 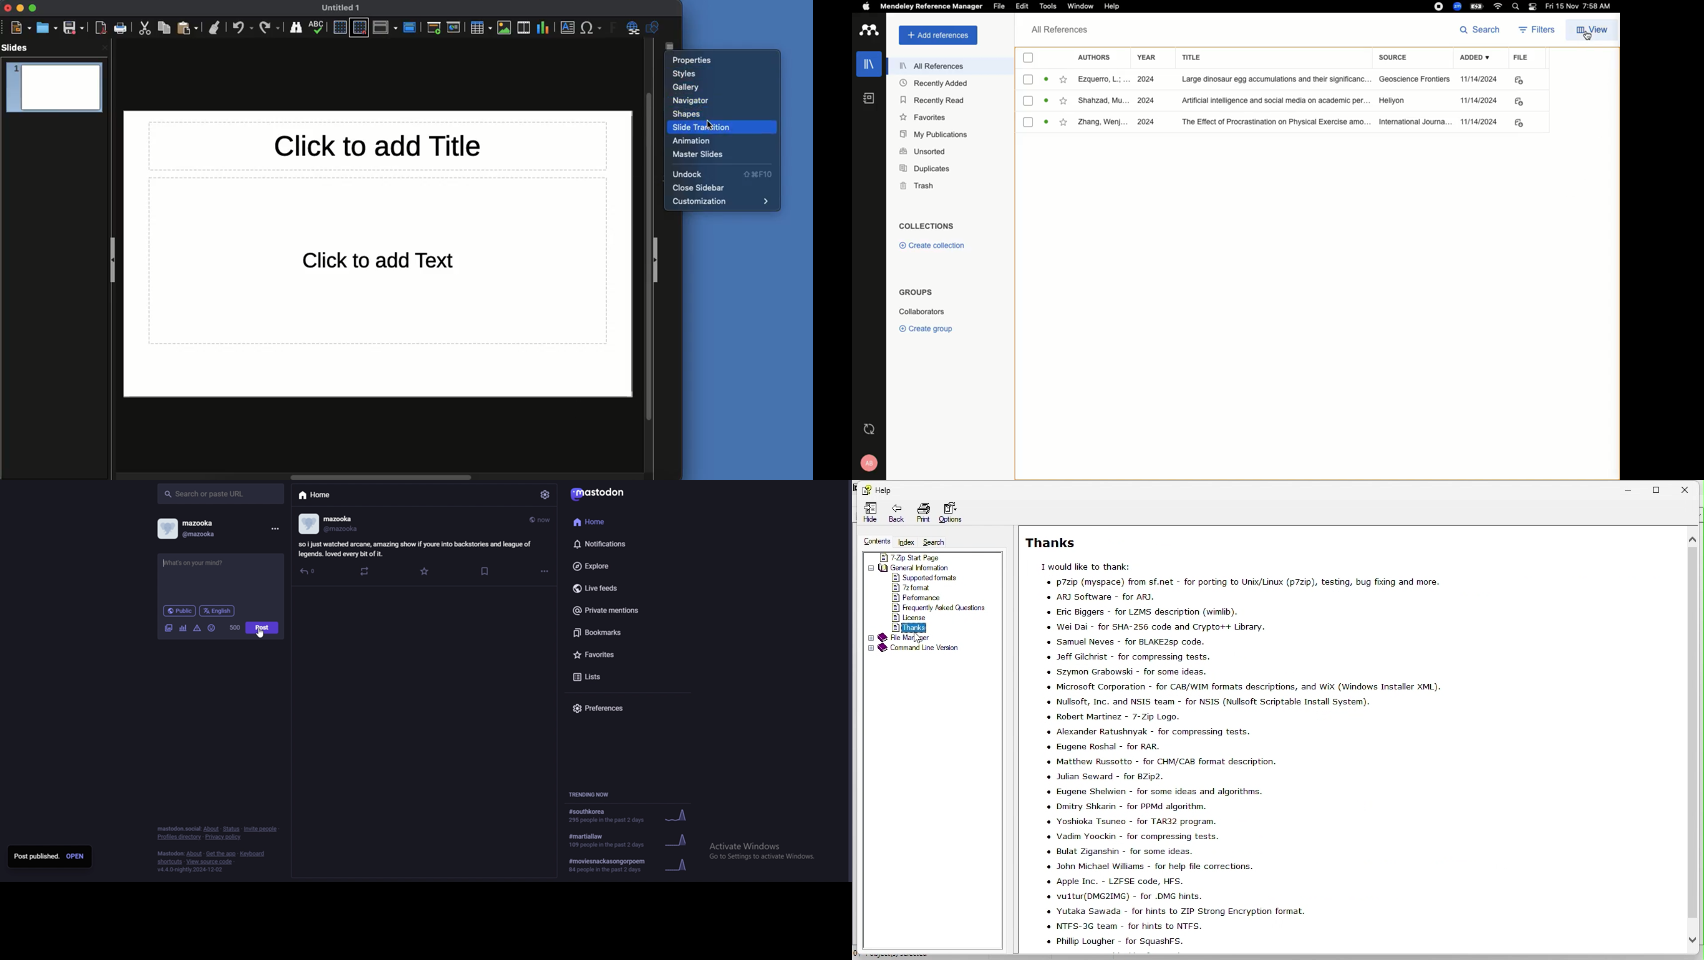 I want to click on Search , so click(x=938, y=540).